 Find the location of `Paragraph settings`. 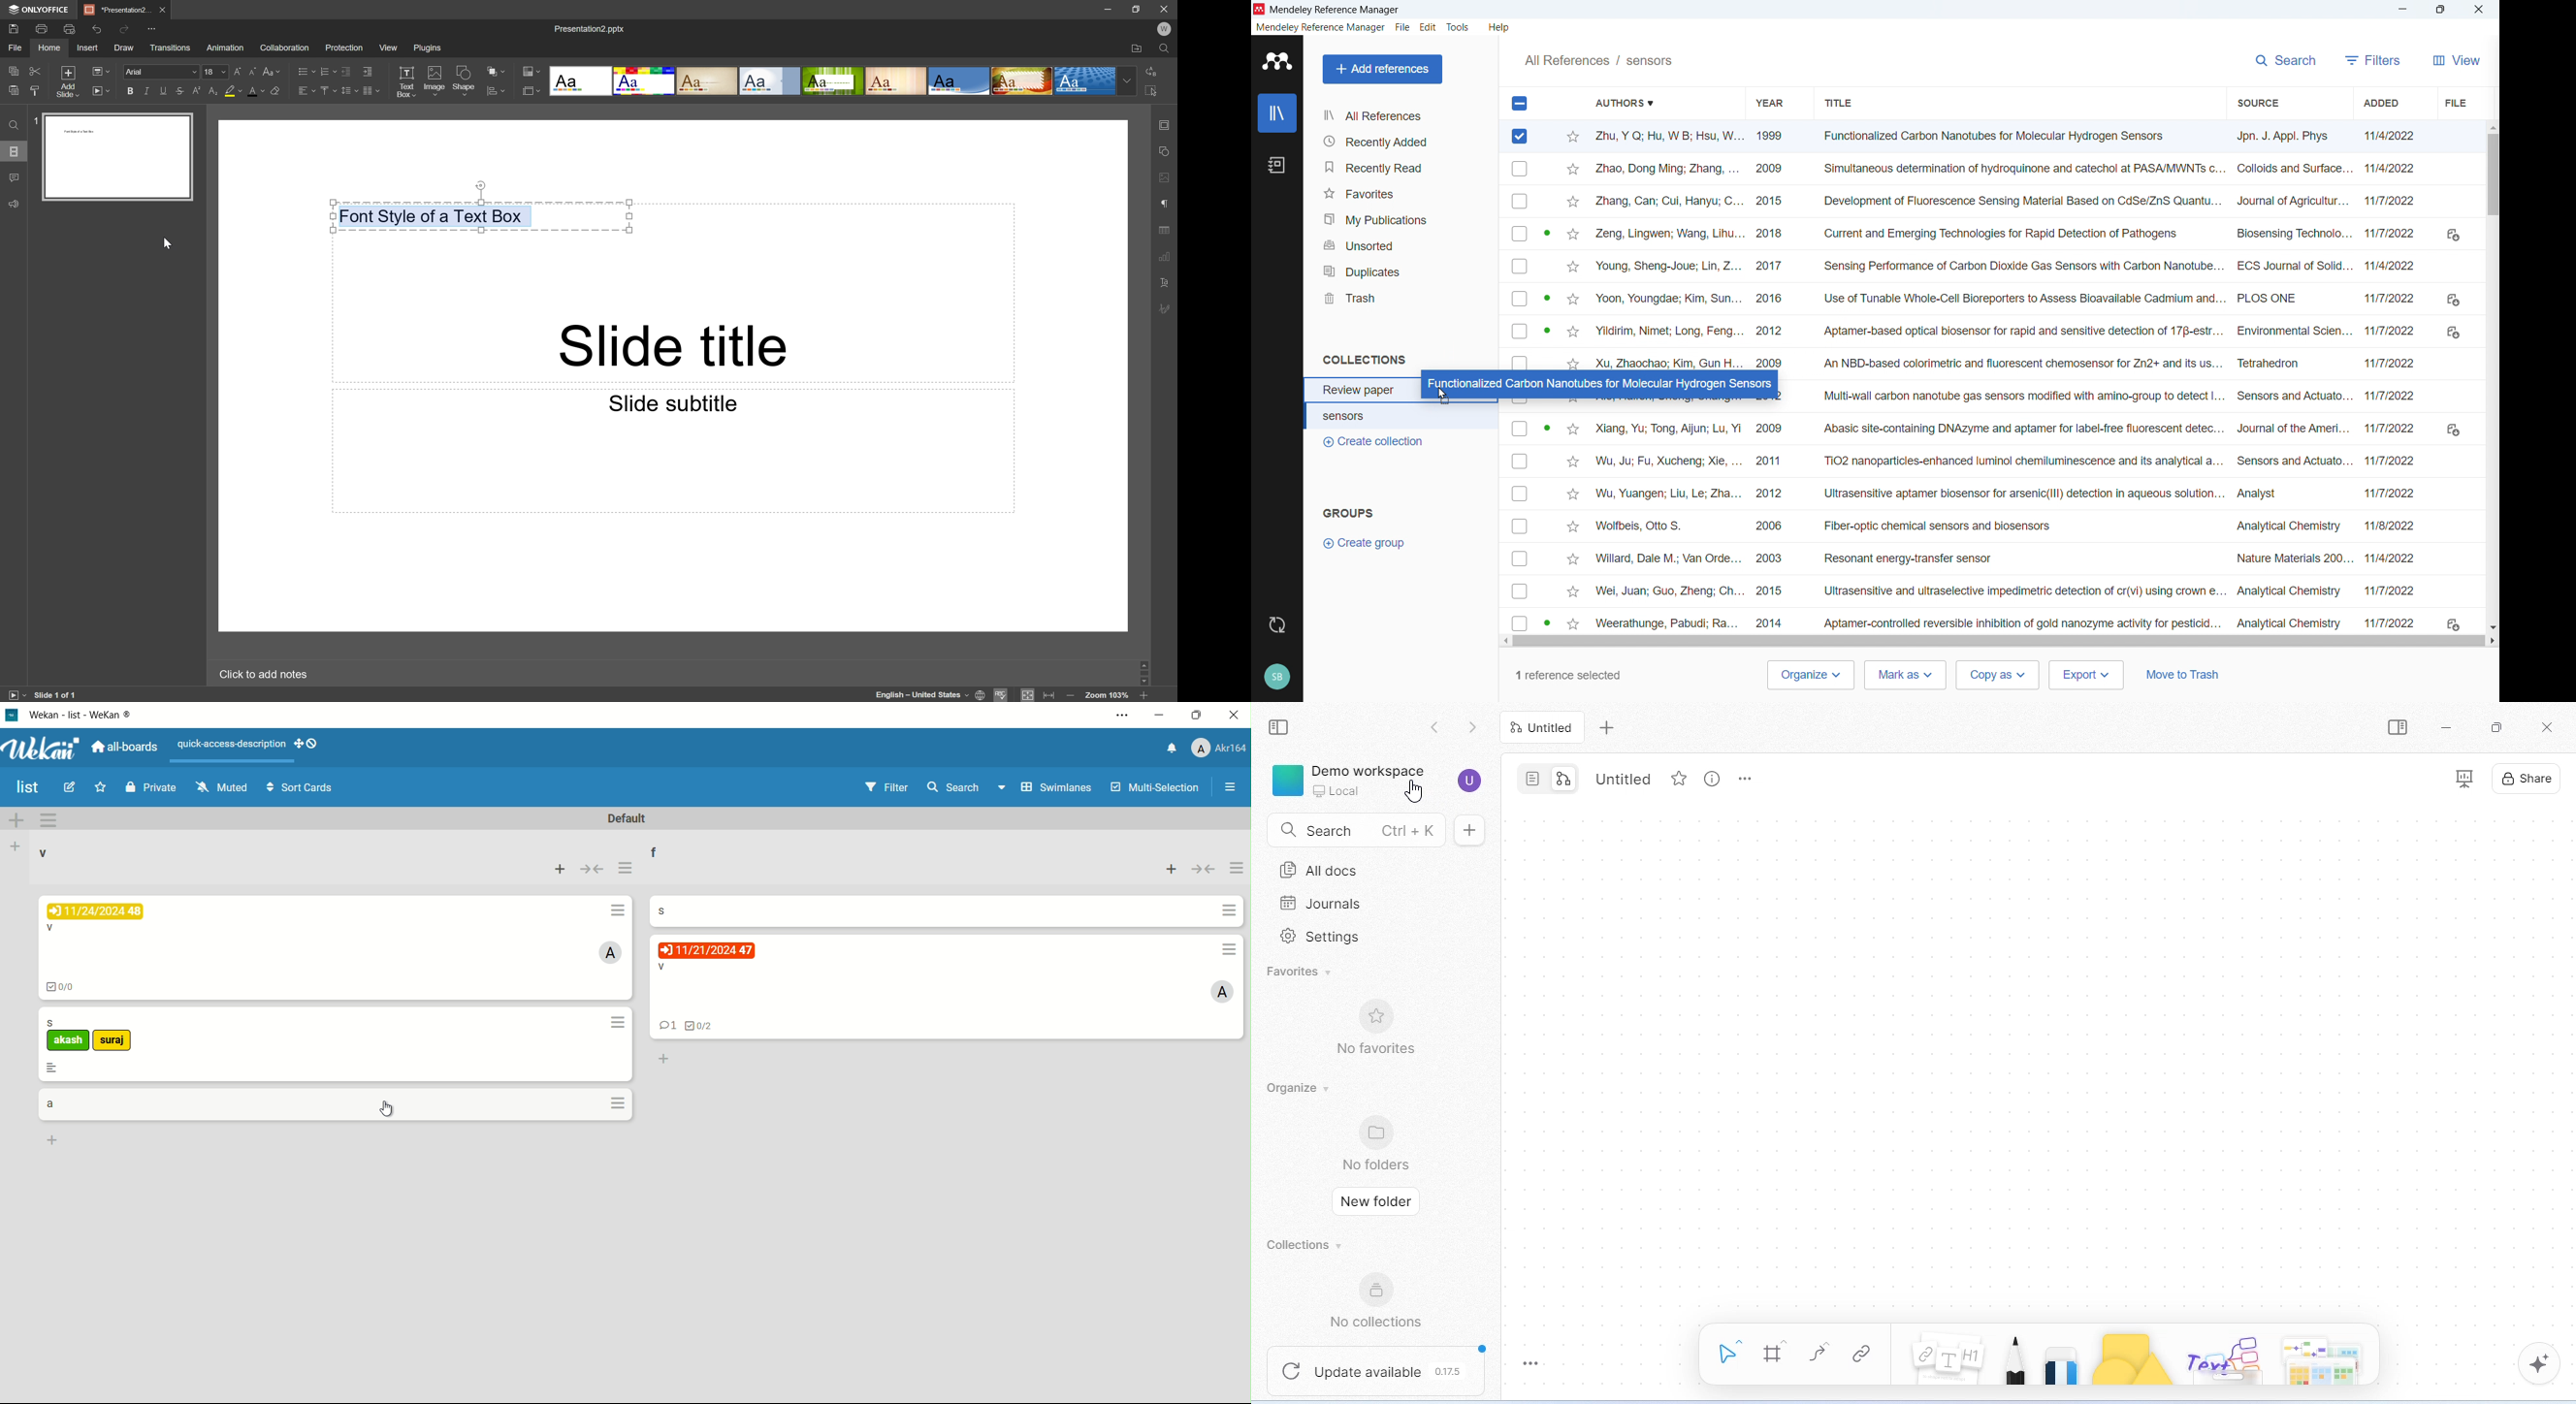

Paragraph settings is located at coordinates (1166, 204).